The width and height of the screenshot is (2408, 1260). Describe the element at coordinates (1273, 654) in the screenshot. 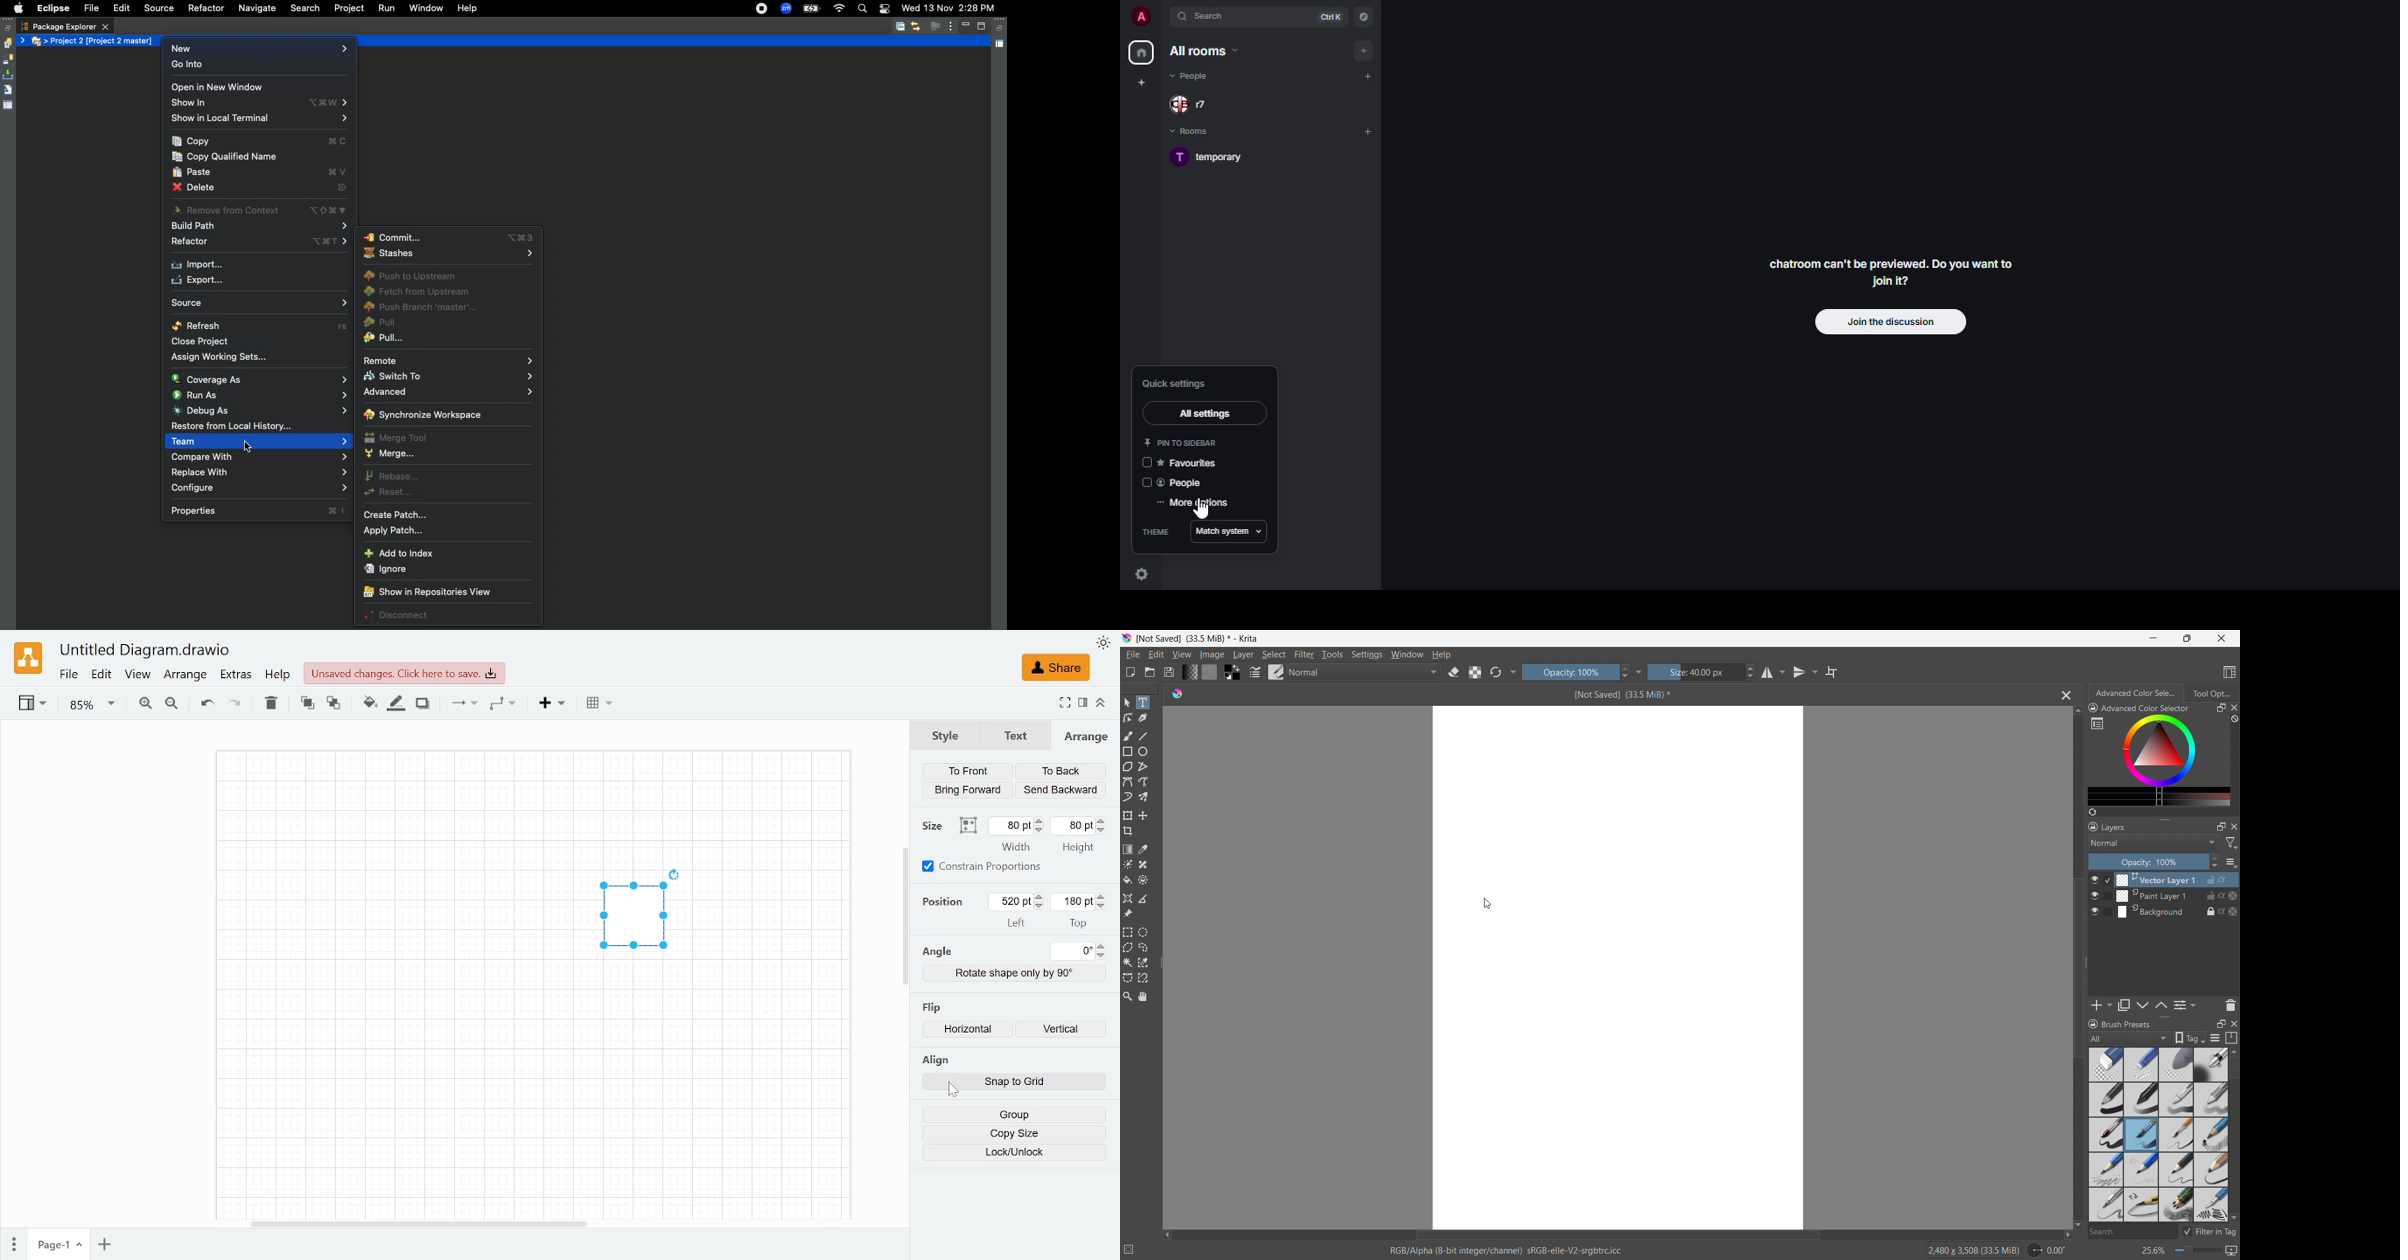

I see `select` at that location.